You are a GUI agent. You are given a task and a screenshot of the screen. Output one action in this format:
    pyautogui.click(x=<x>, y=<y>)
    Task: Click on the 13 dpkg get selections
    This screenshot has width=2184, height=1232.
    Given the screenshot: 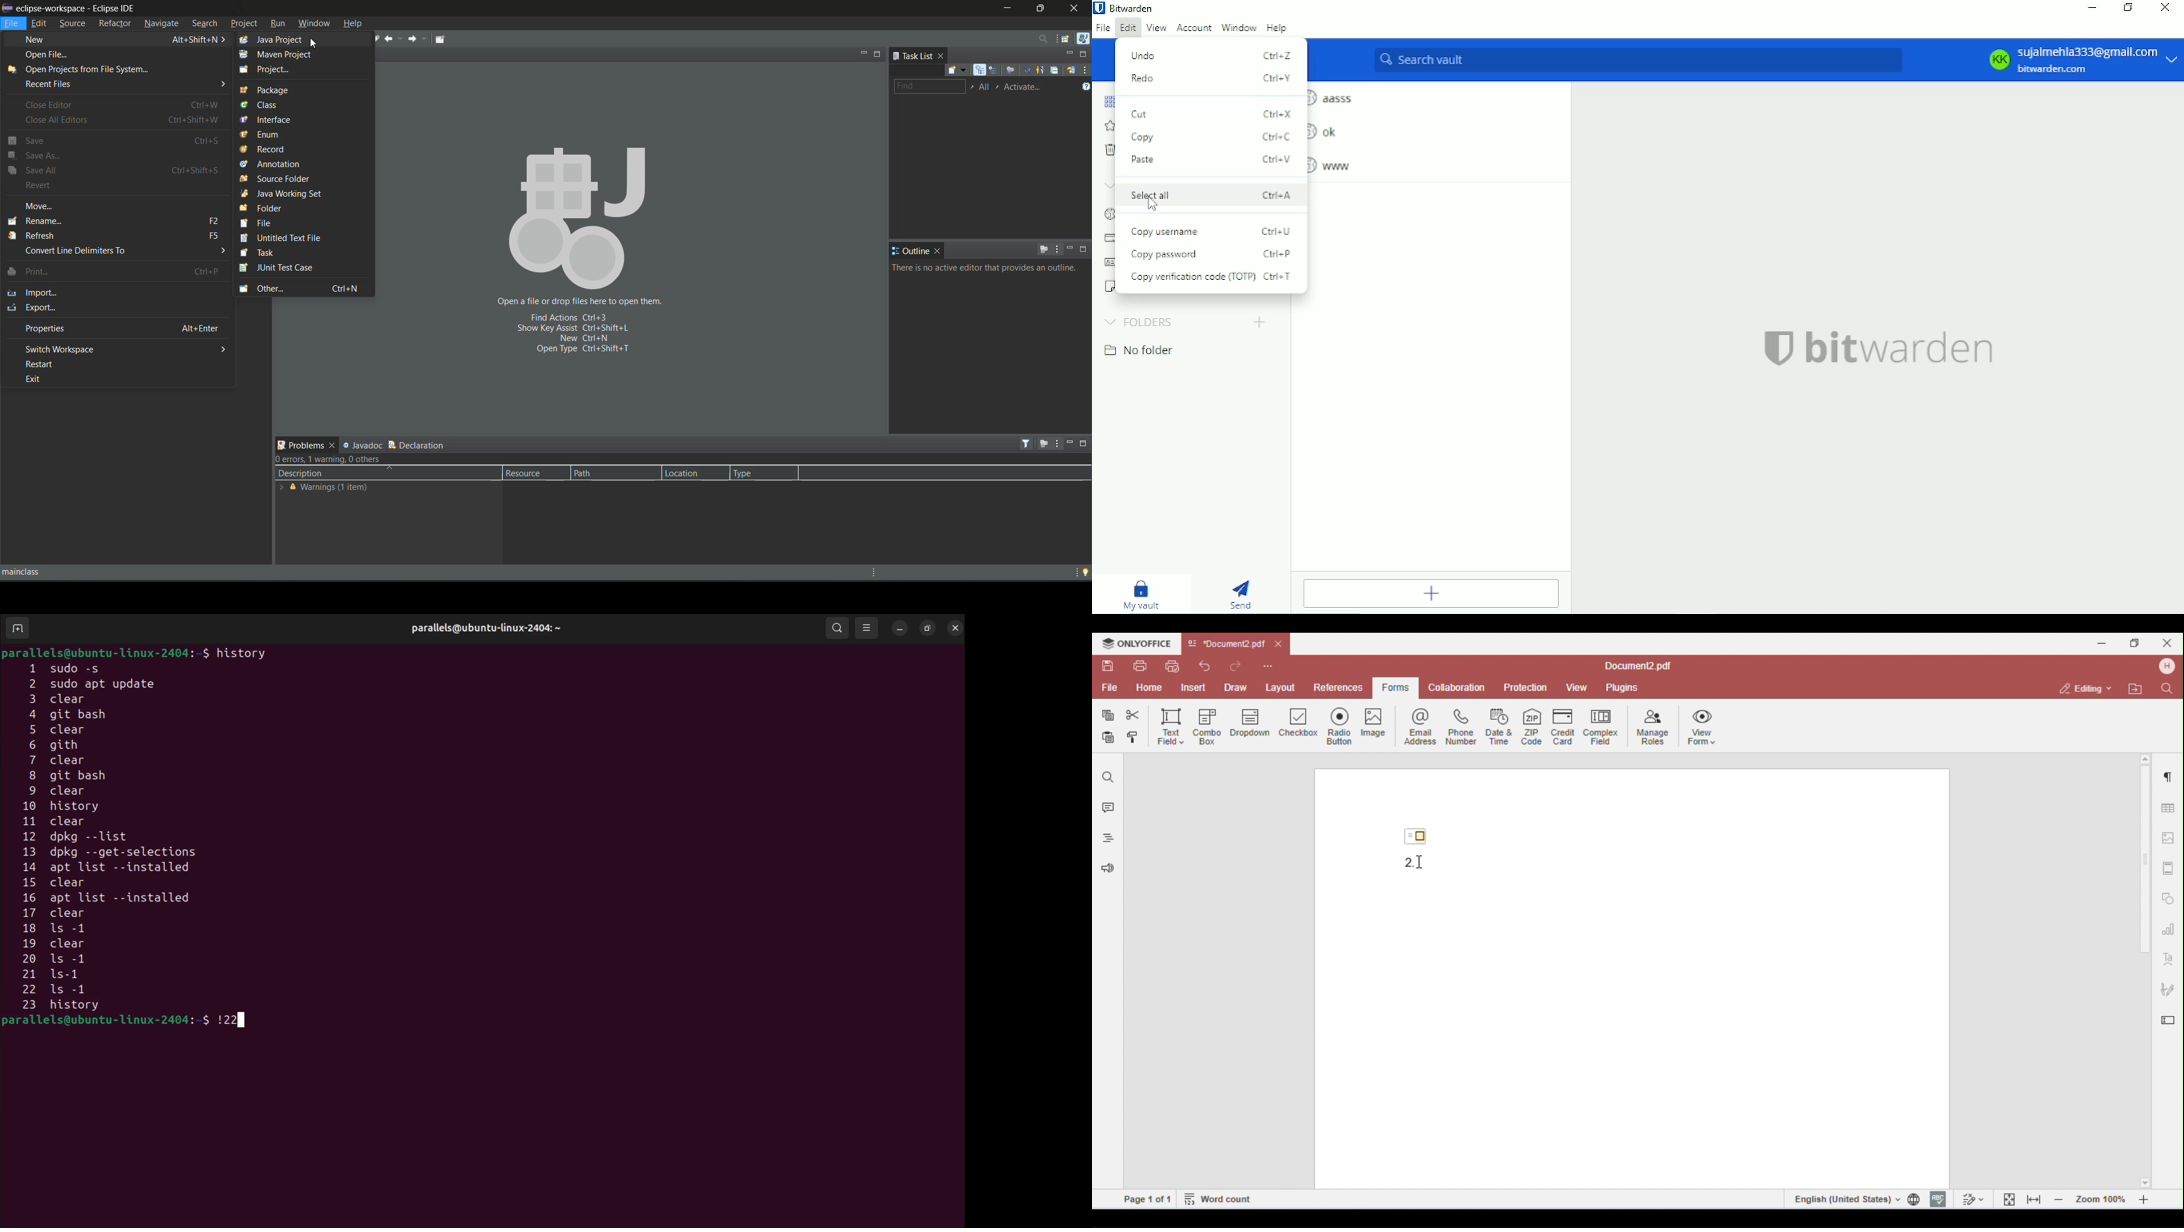 What is the action you would take?
    pyautogui.click(x=126, y=854)
    